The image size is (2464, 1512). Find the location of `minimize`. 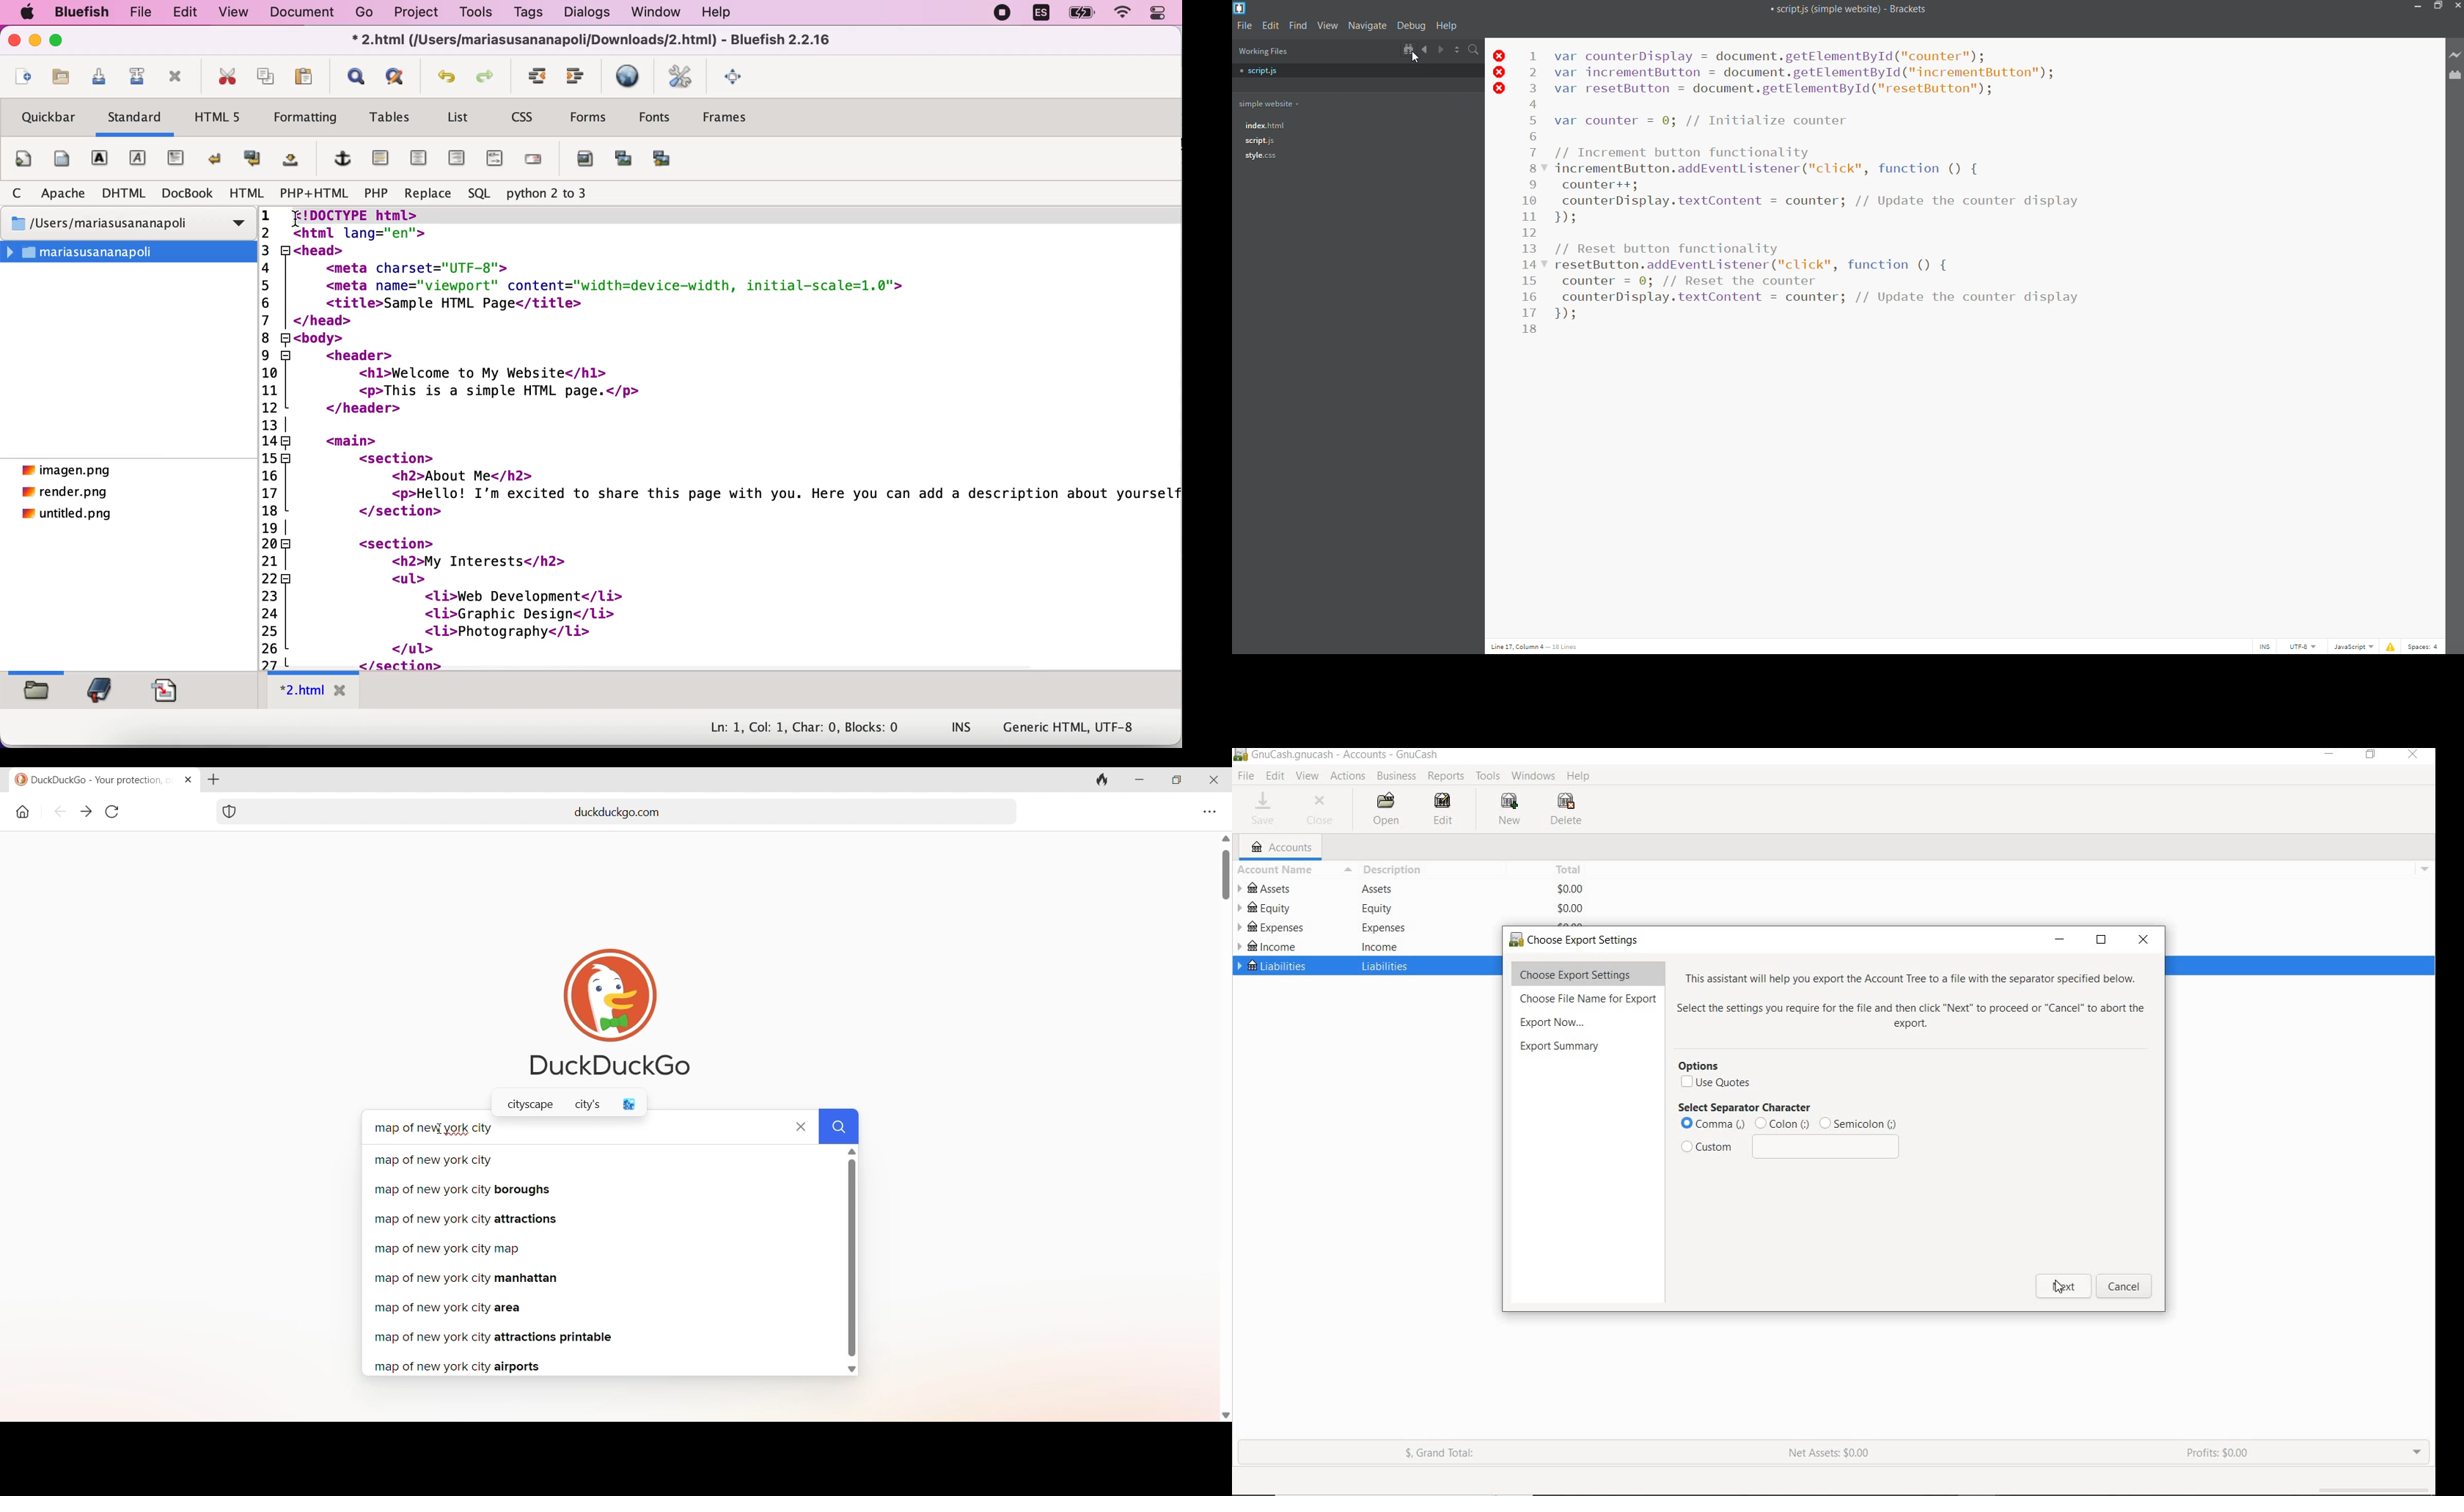

minimize is located at coordinates (35, 42).